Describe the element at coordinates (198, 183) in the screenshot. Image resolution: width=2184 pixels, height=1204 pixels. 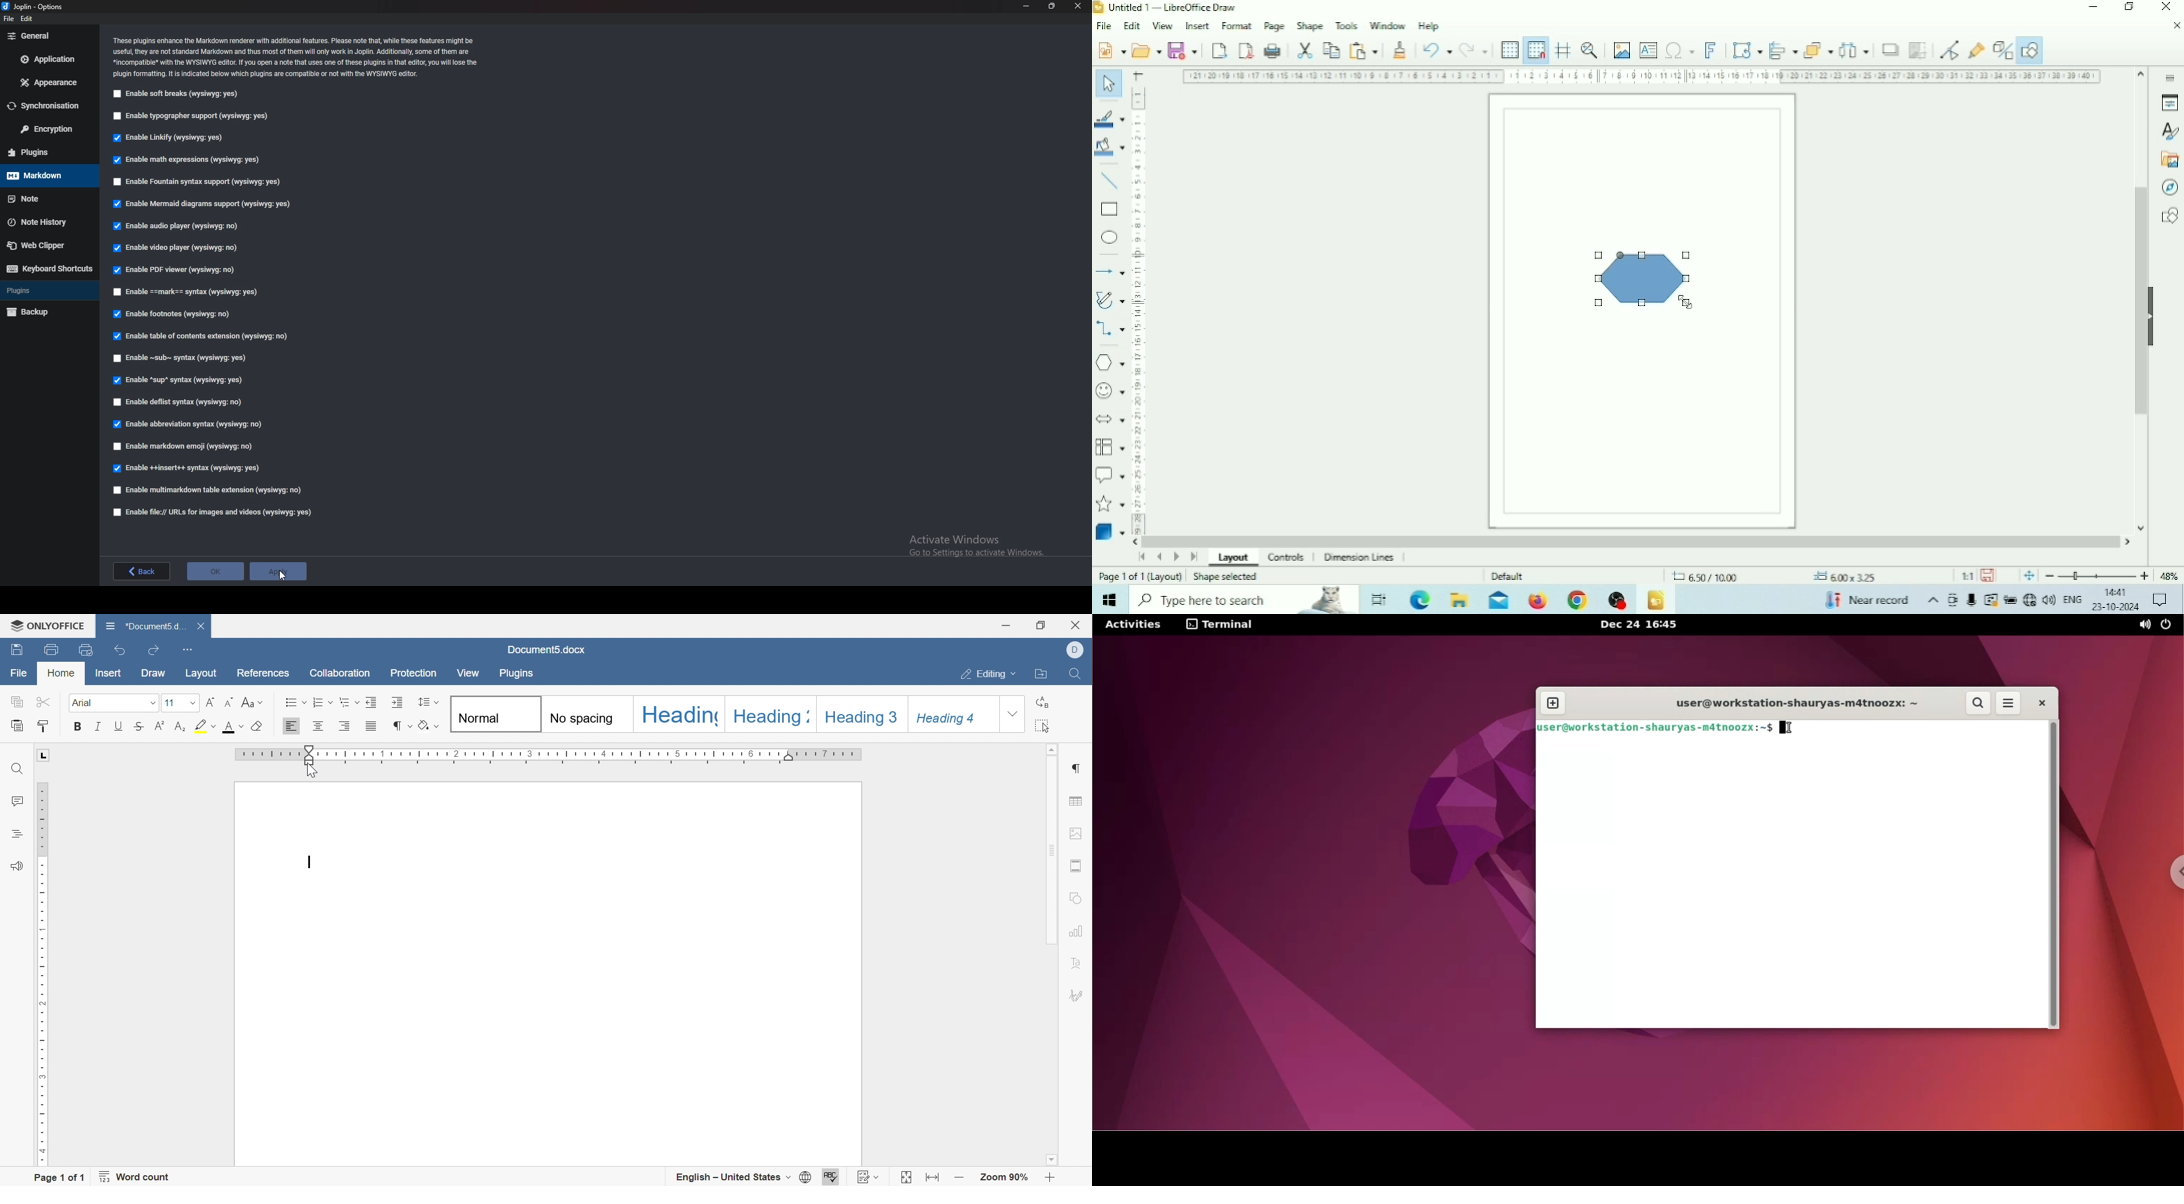
I see `Enable fountain syntax support` at that location.